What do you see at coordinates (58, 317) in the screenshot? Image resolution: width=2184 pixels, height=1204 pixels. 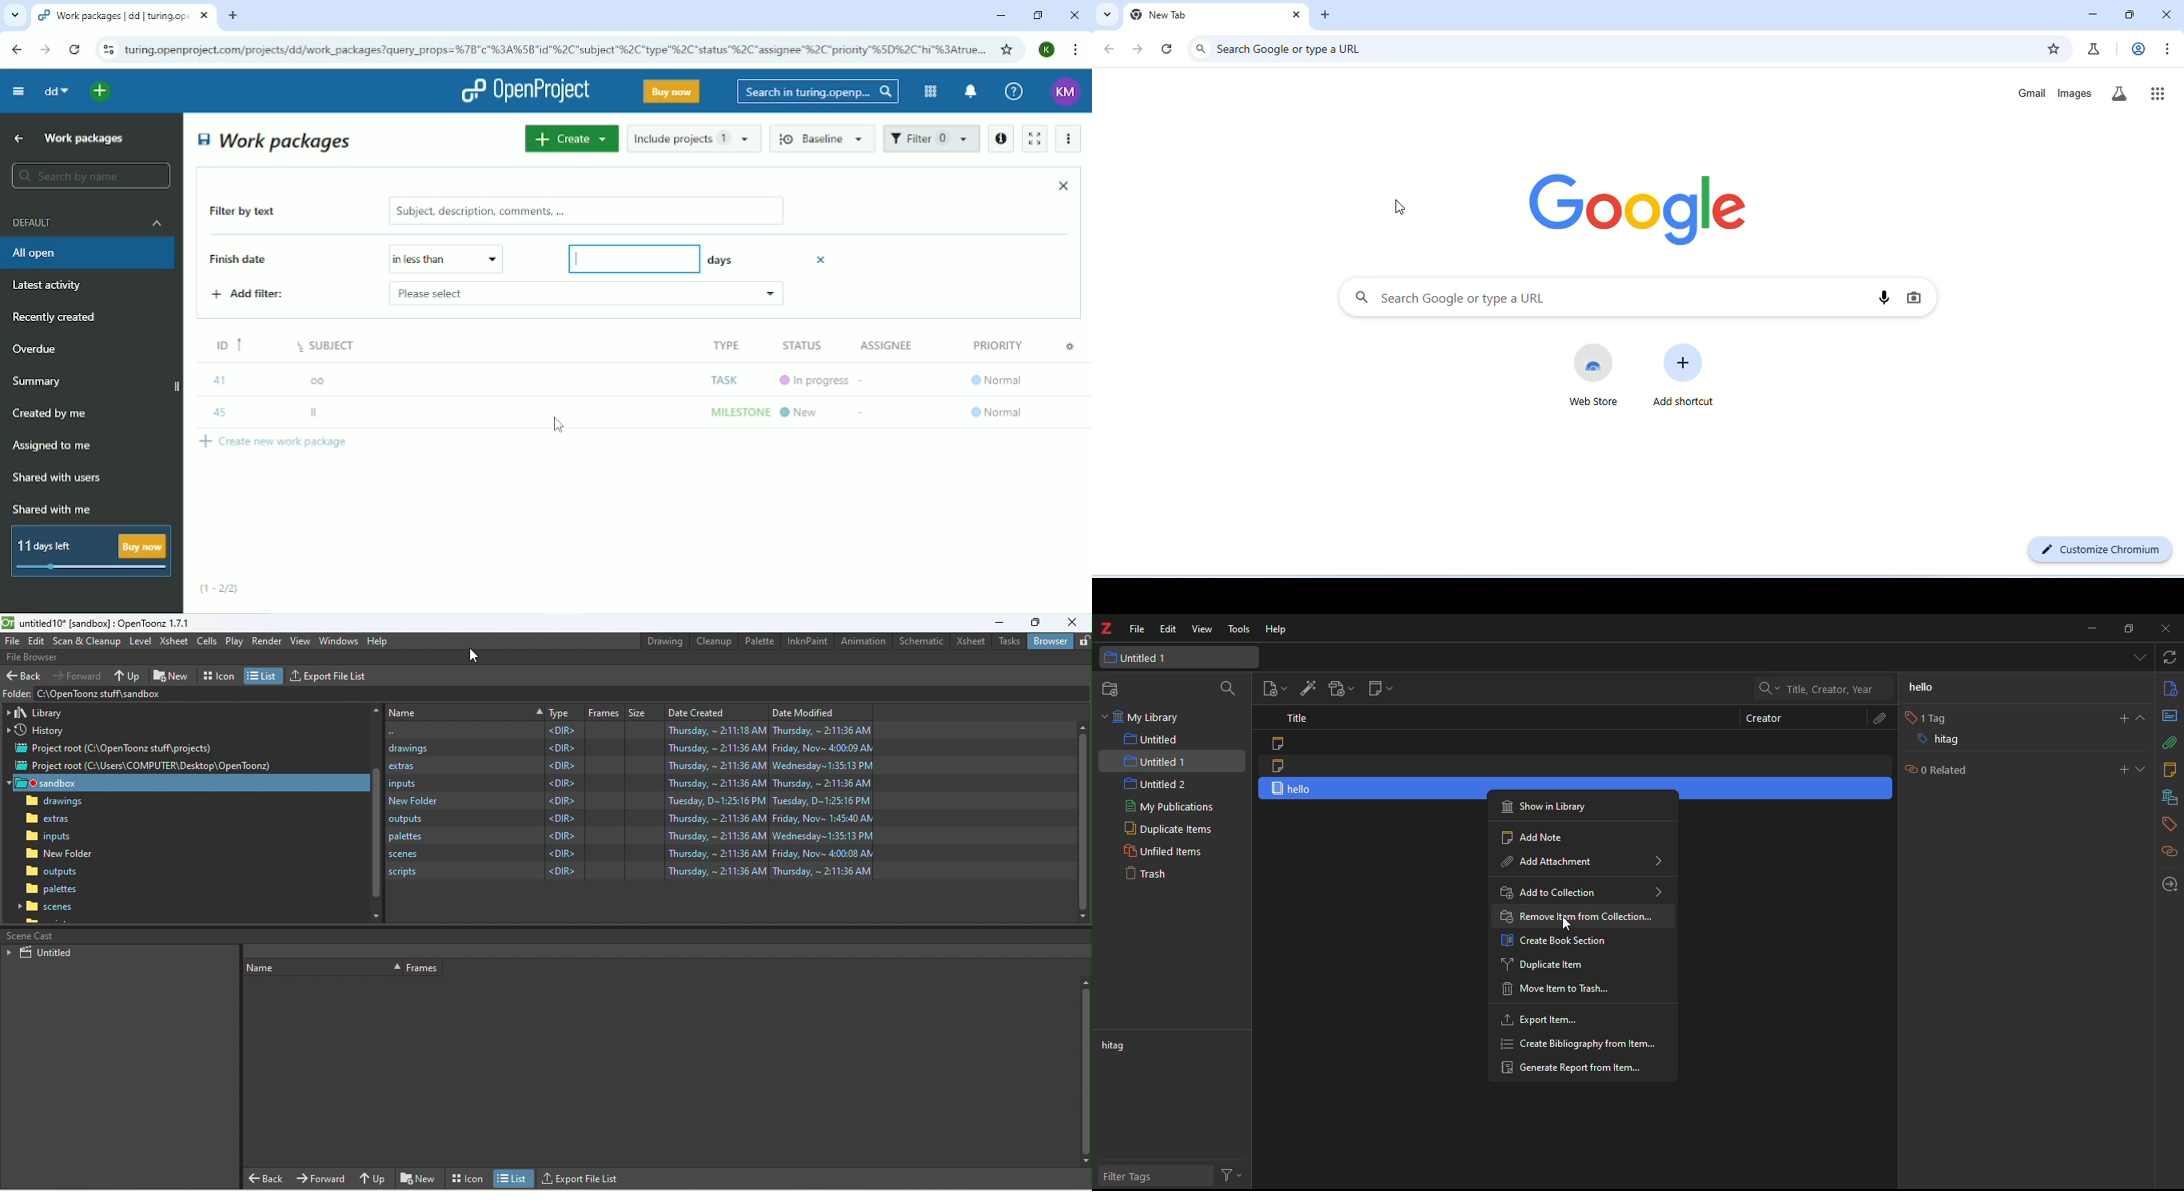 I see `Recently created` at bounding box center [58, 317].